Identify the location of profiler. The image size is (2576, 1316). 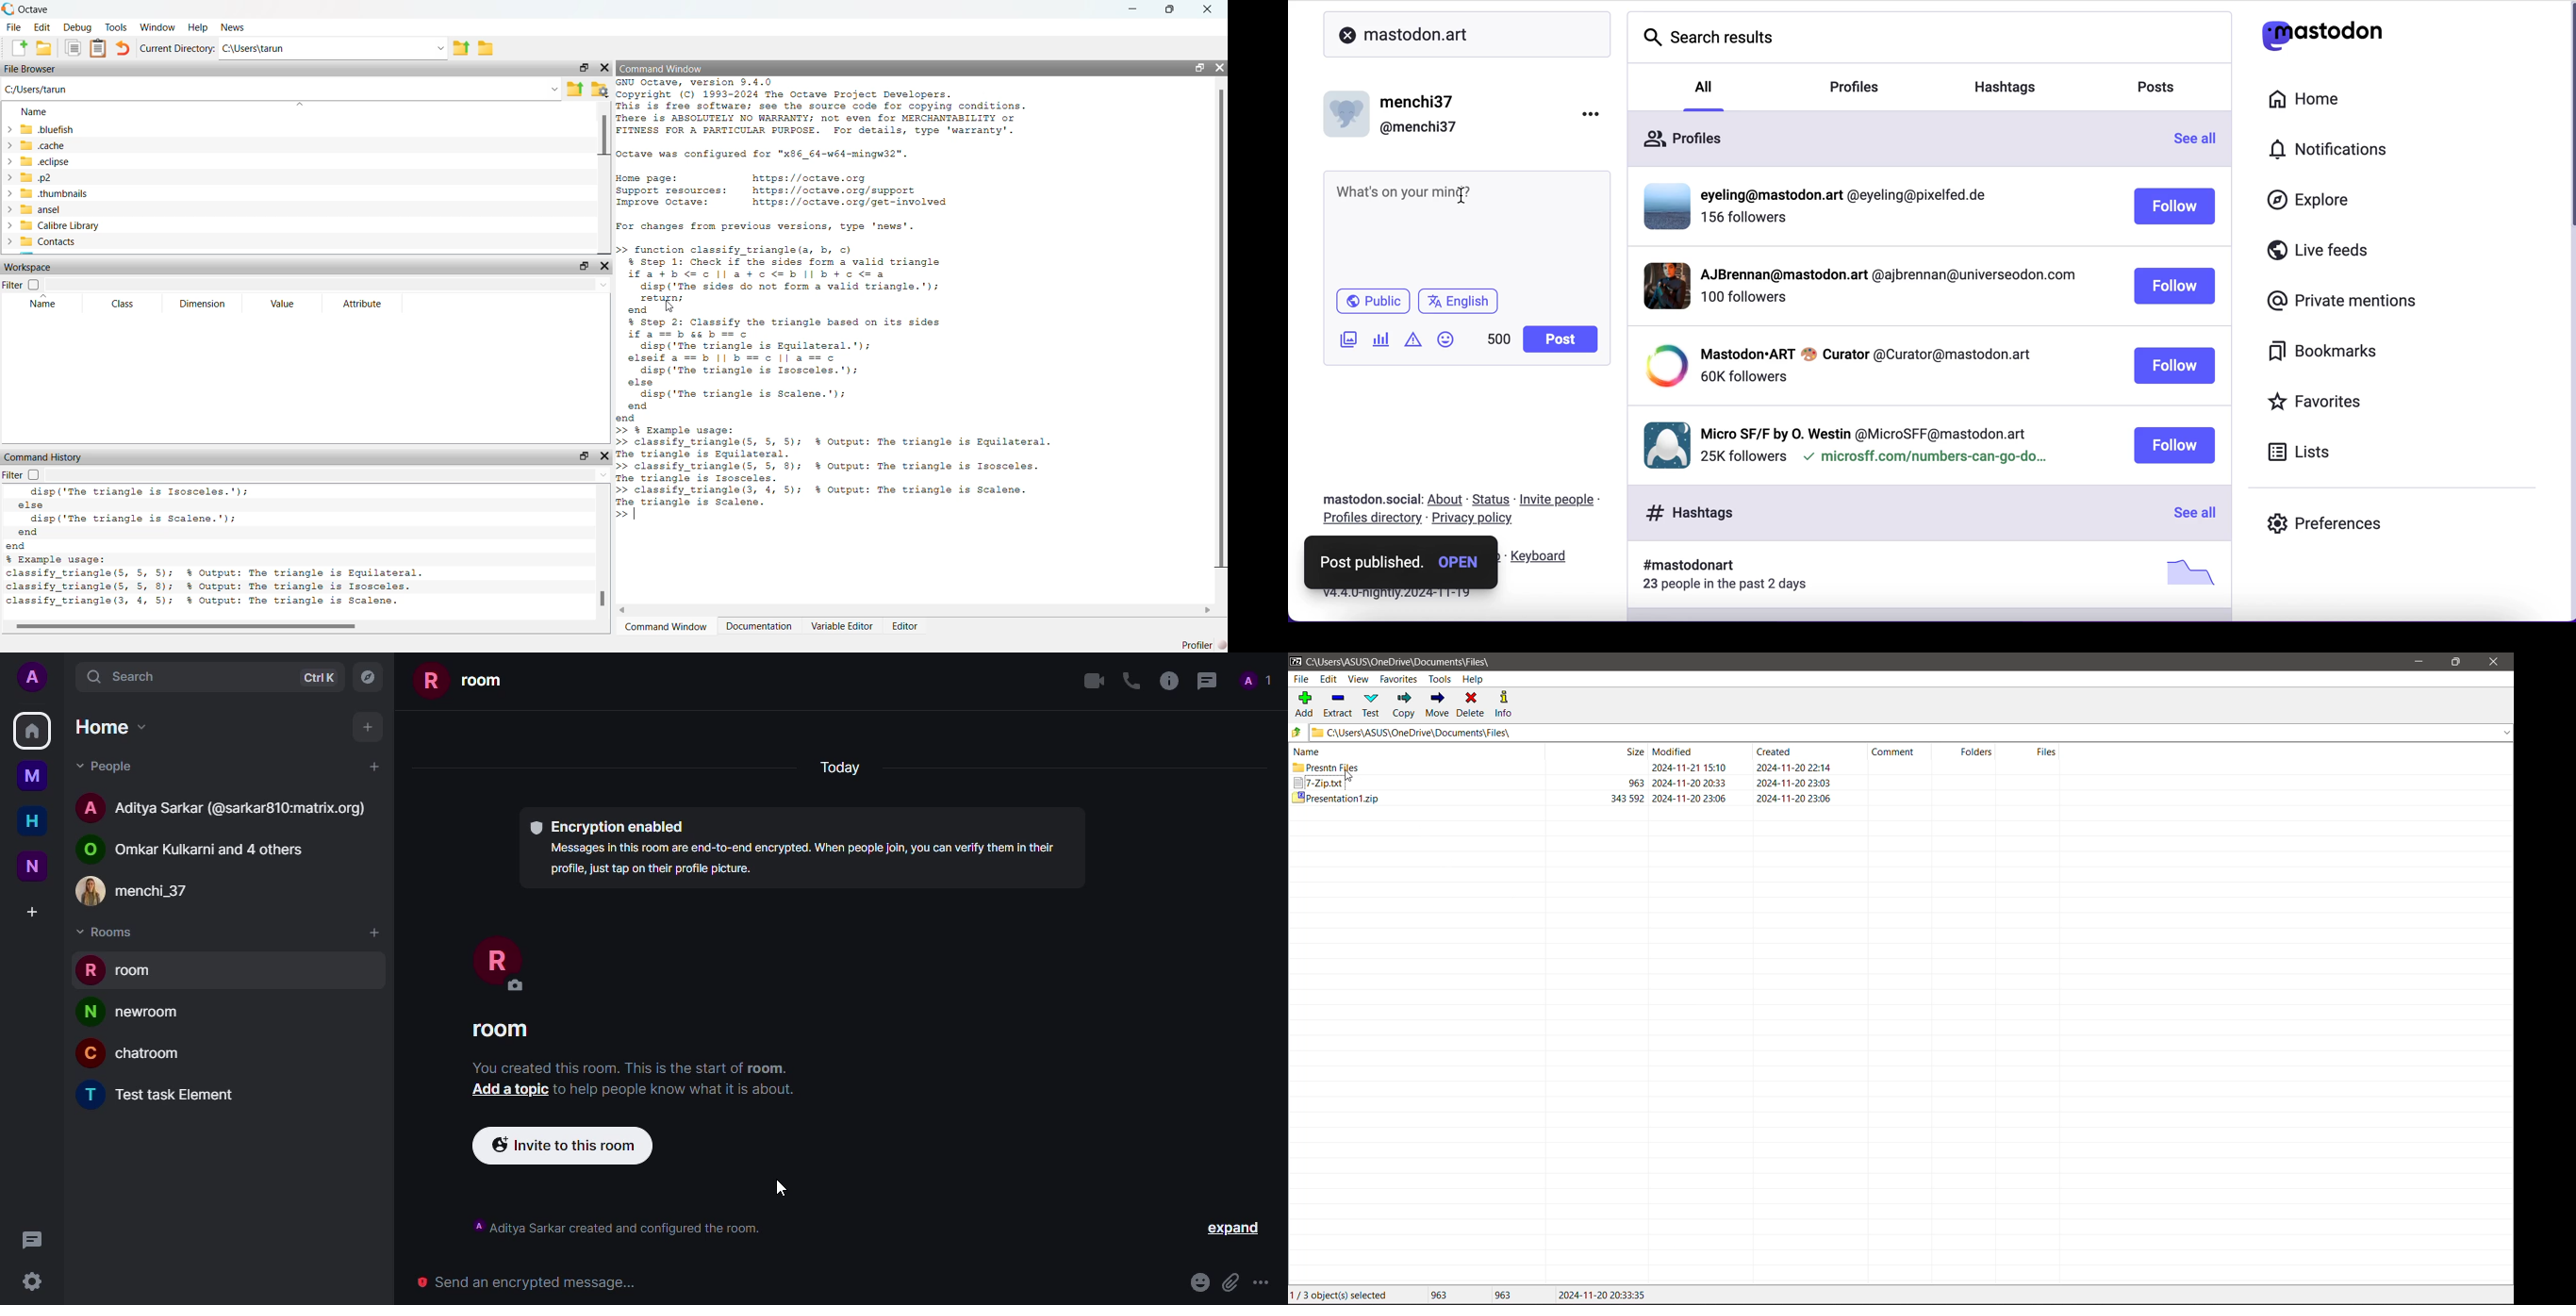
(1200, 644).